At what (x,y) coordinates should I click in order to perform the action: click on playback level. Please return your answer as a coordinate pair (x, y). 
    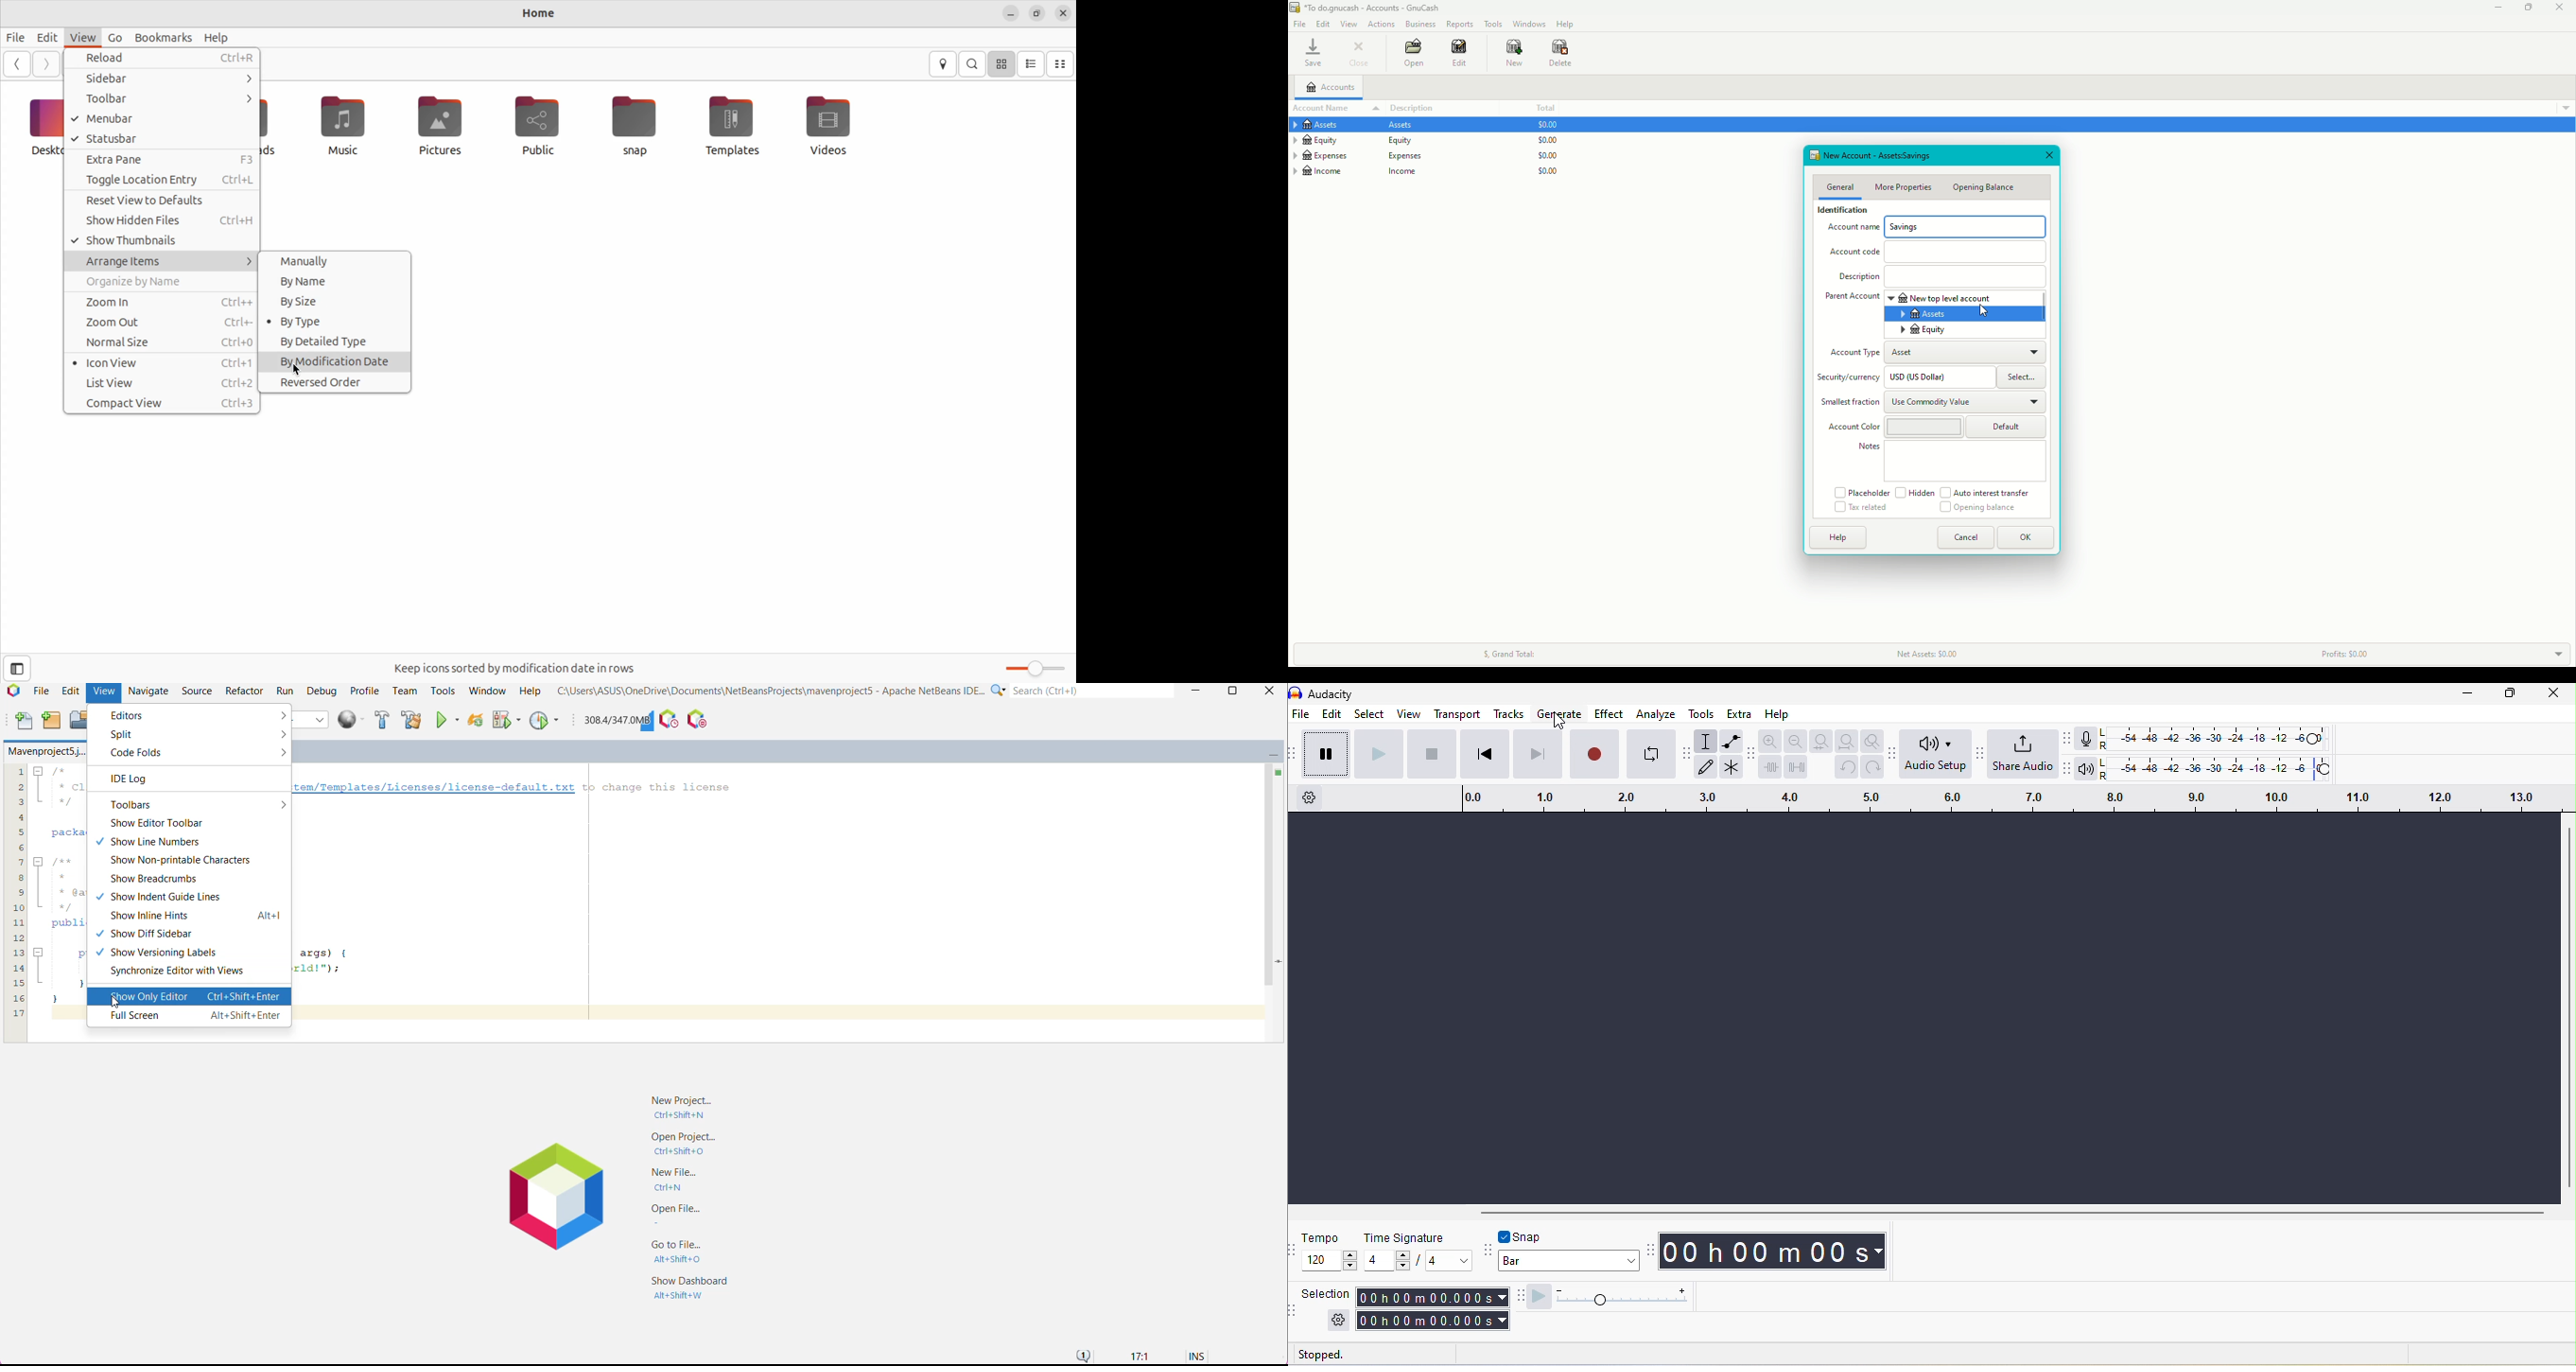
    Looking at the image, I should click on (2219, 766).